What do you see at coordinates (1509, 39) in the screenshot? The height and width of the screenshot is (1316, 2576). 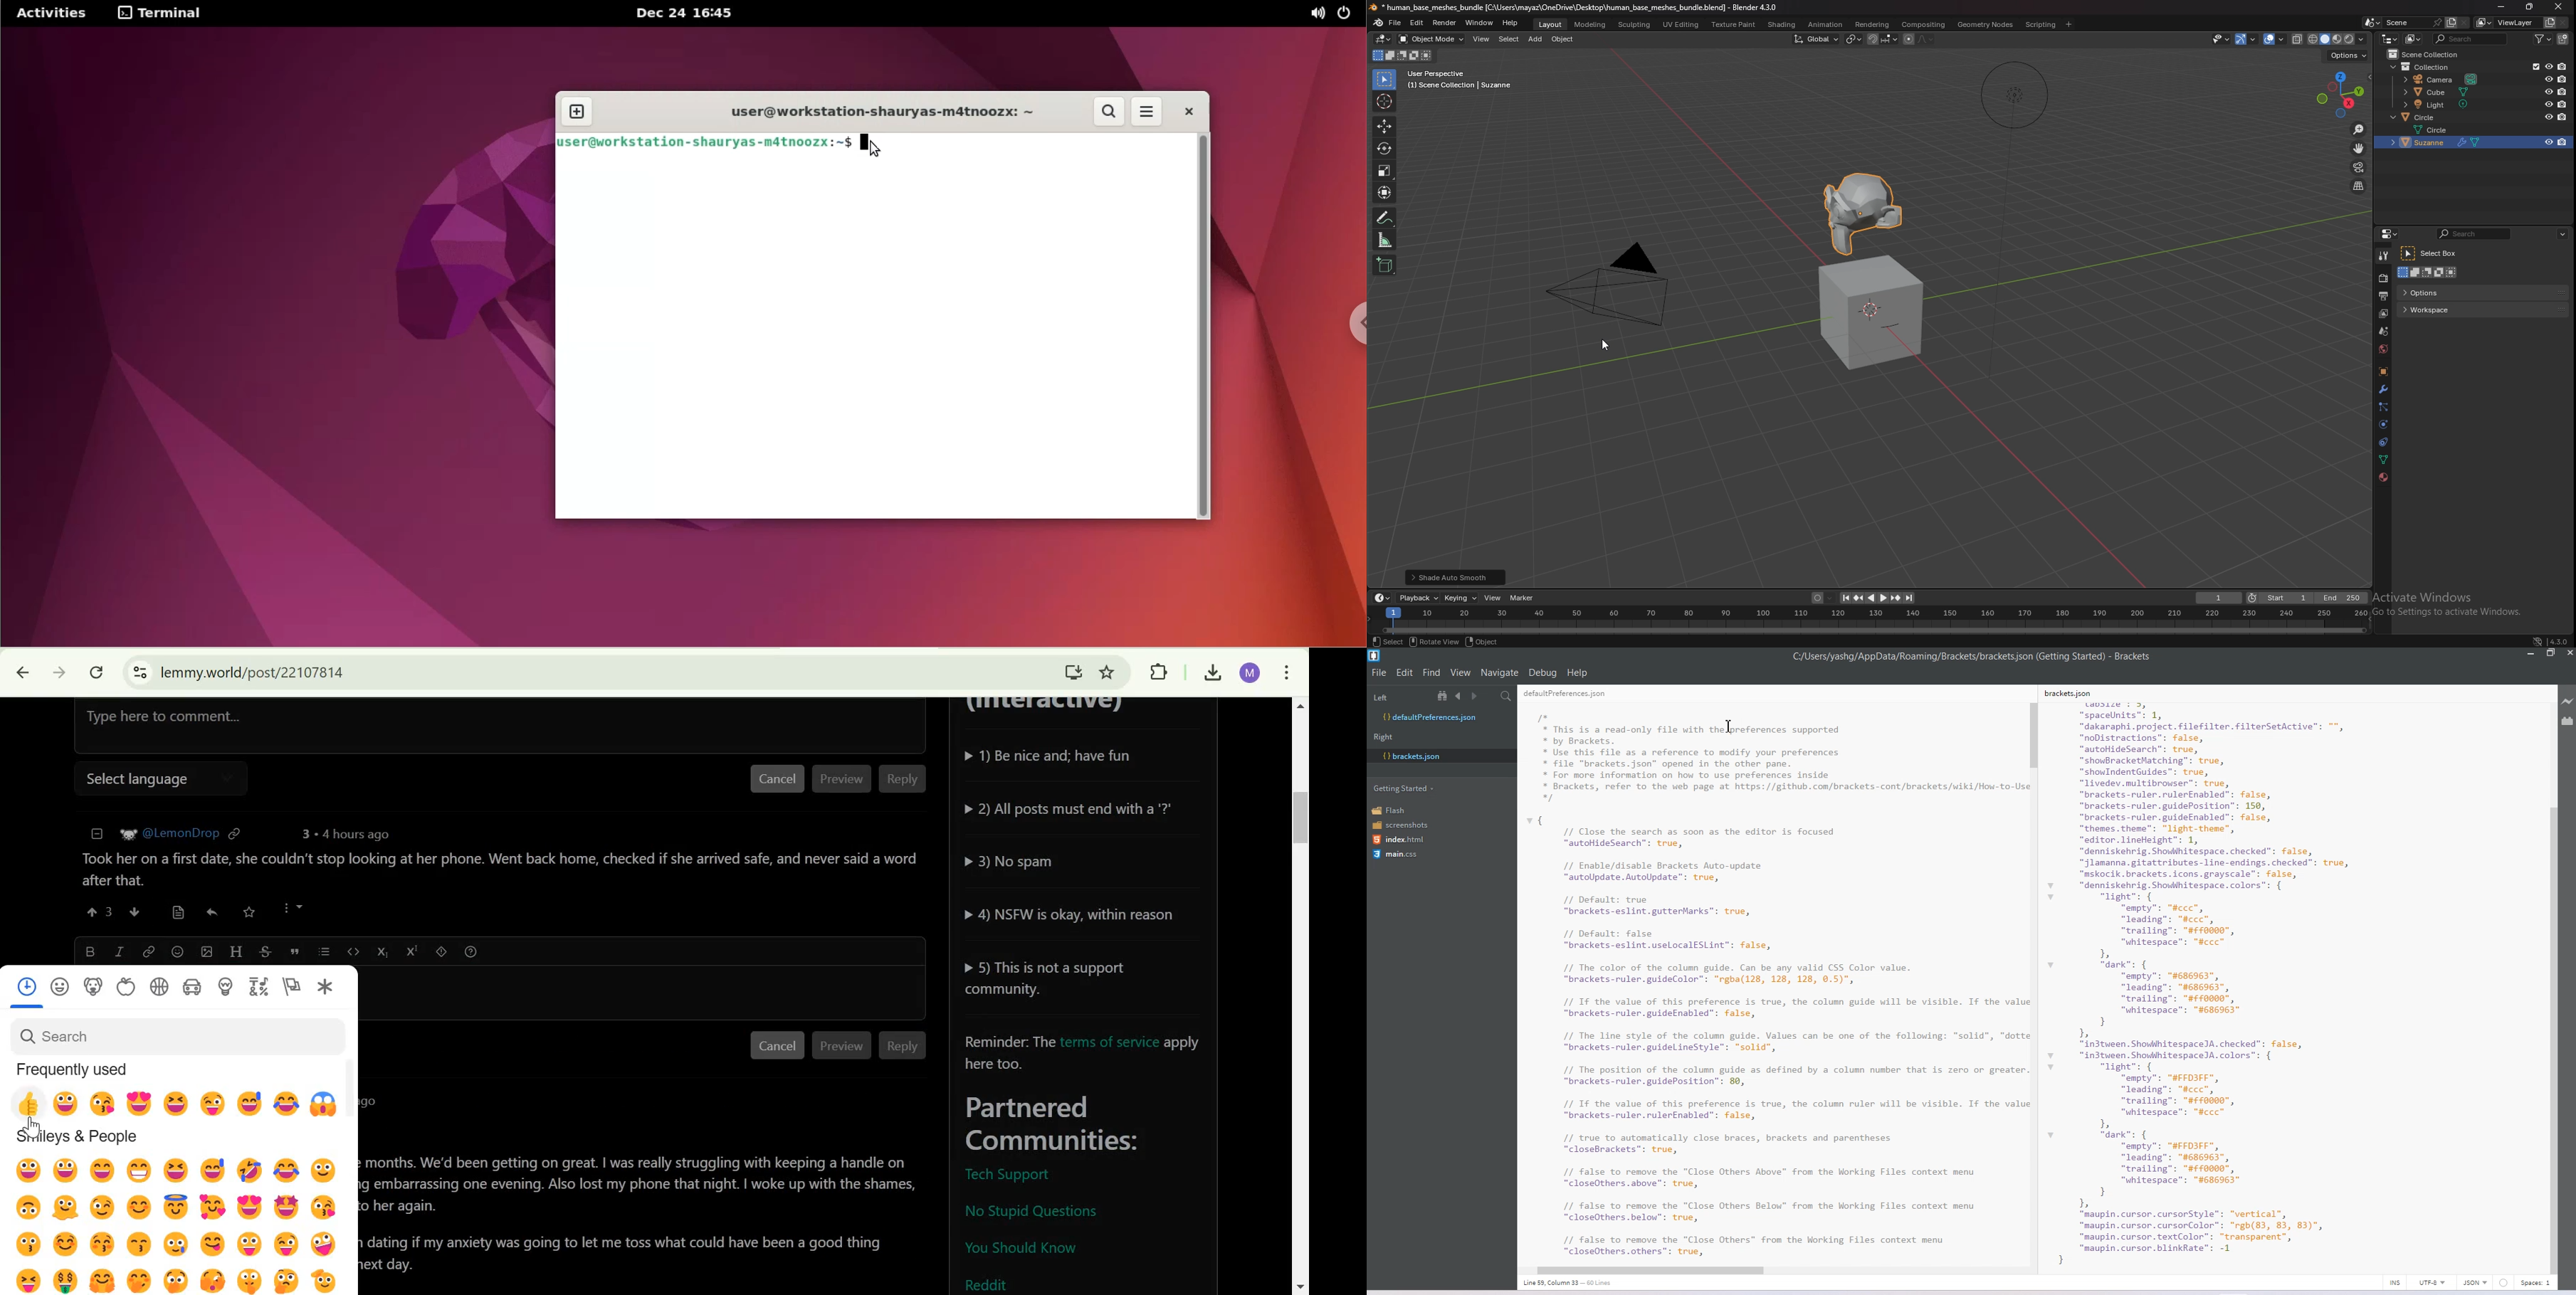 I see `select` at bounding box center [1509, 39].